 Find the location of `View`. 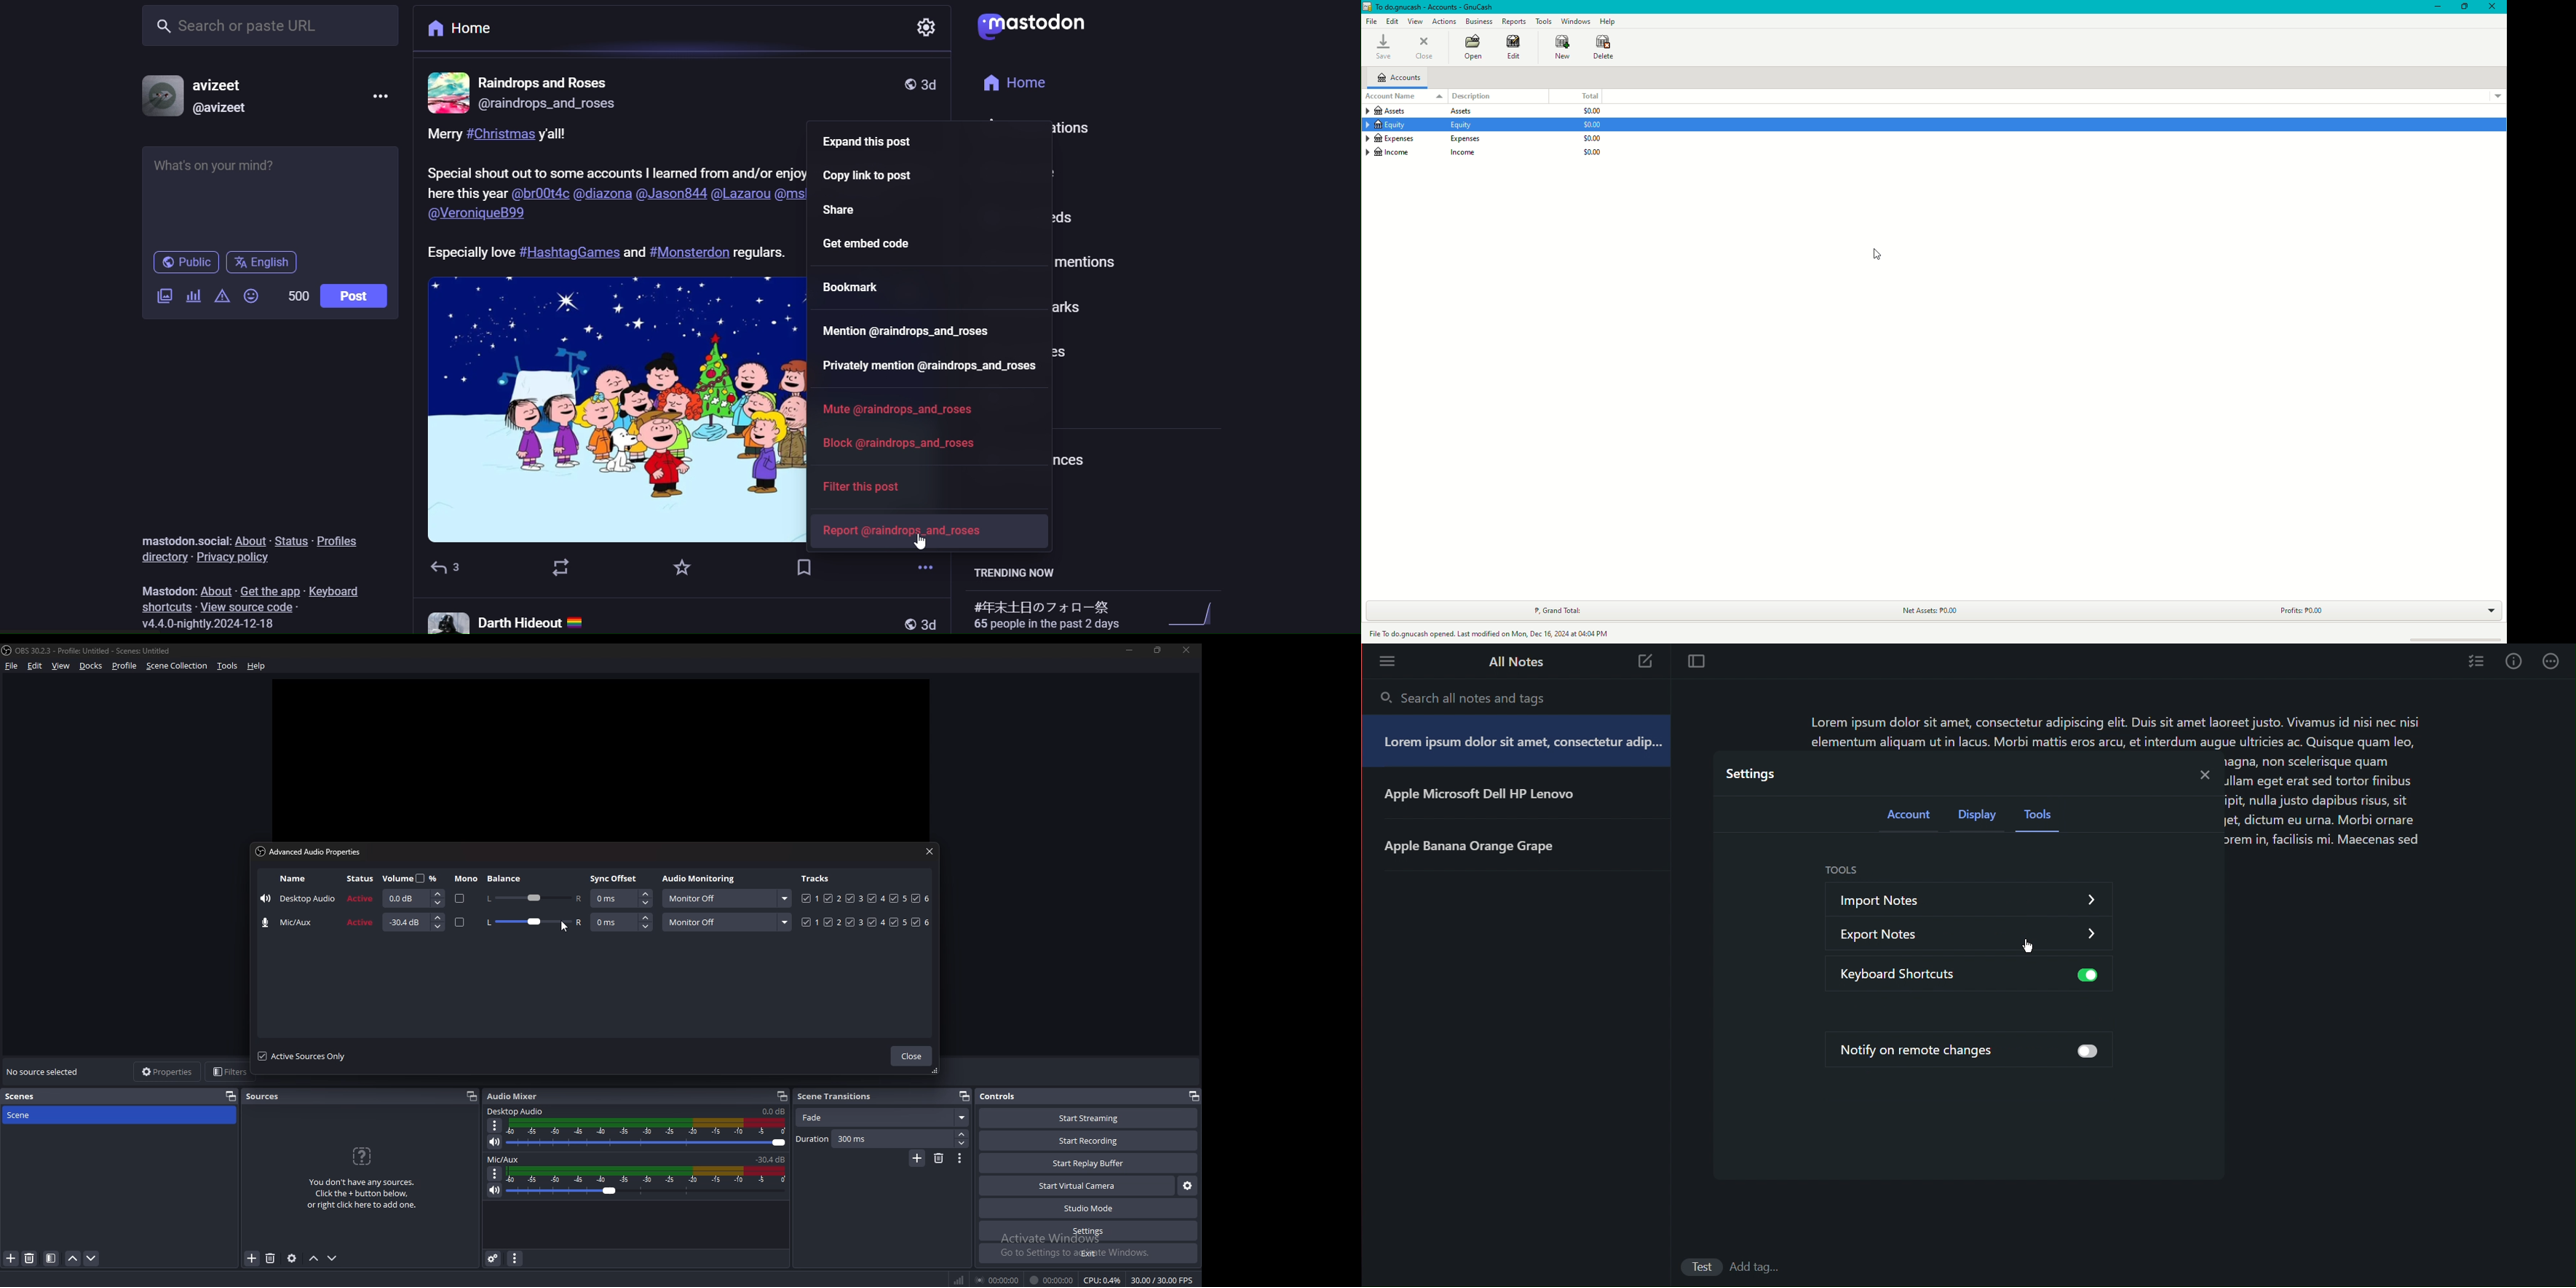

View is located at coordinates (1415, 21).